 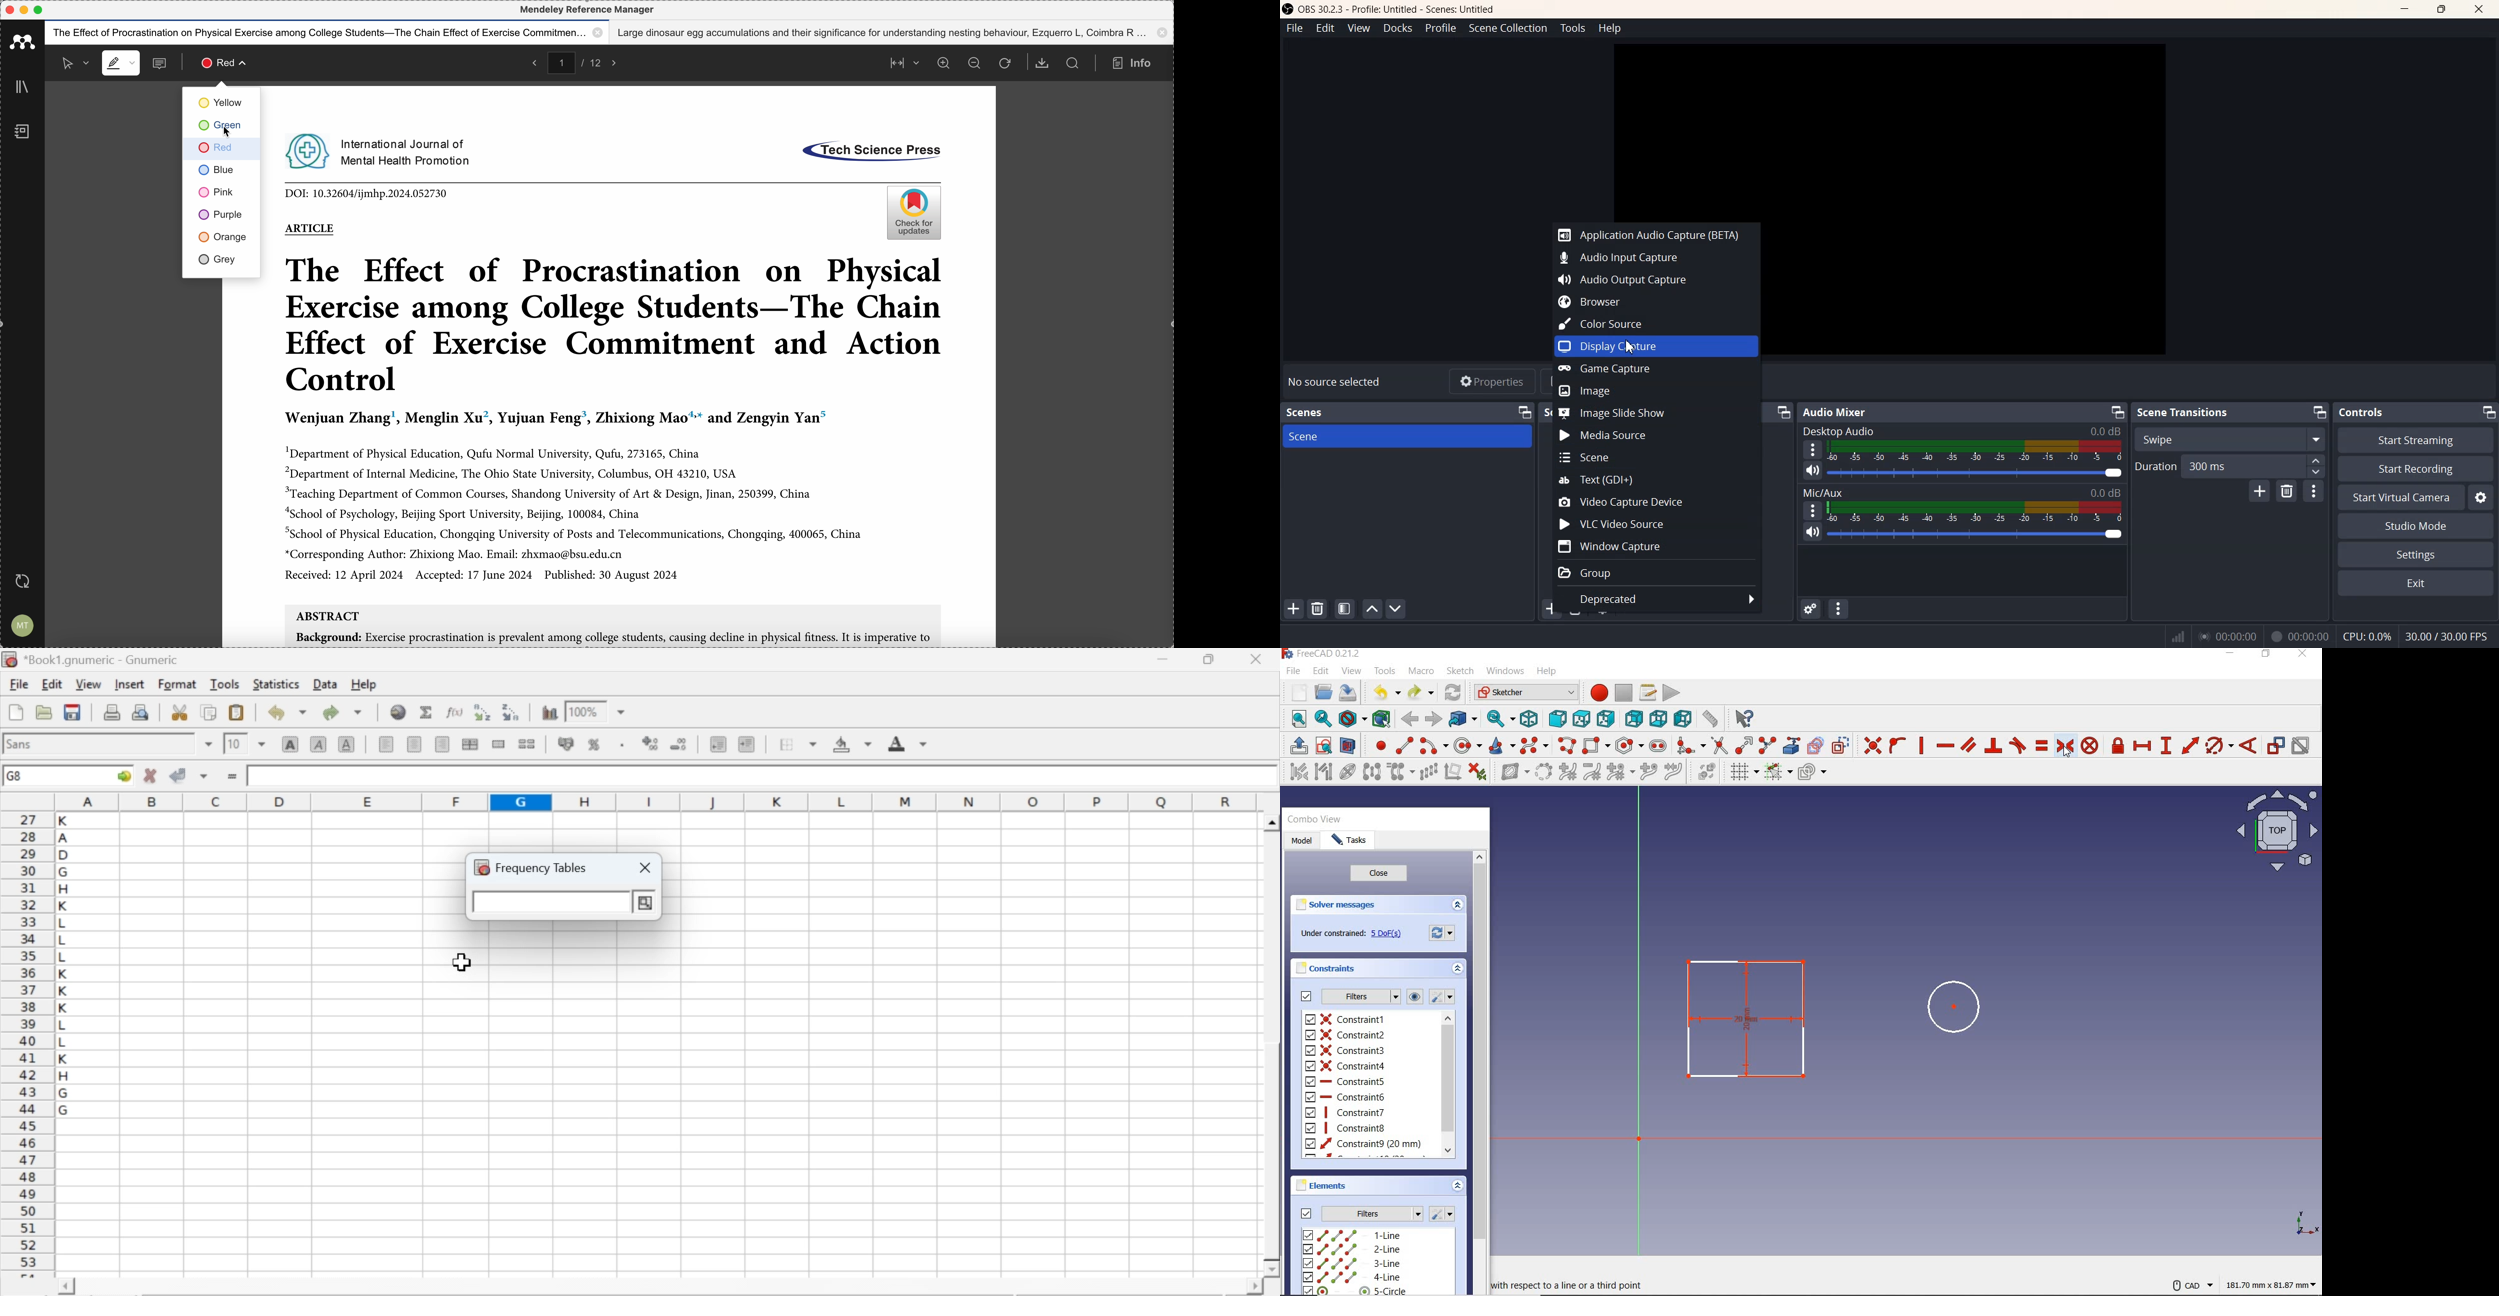 I want to click on Volume Adjuster, so click(x=1974, y=534).